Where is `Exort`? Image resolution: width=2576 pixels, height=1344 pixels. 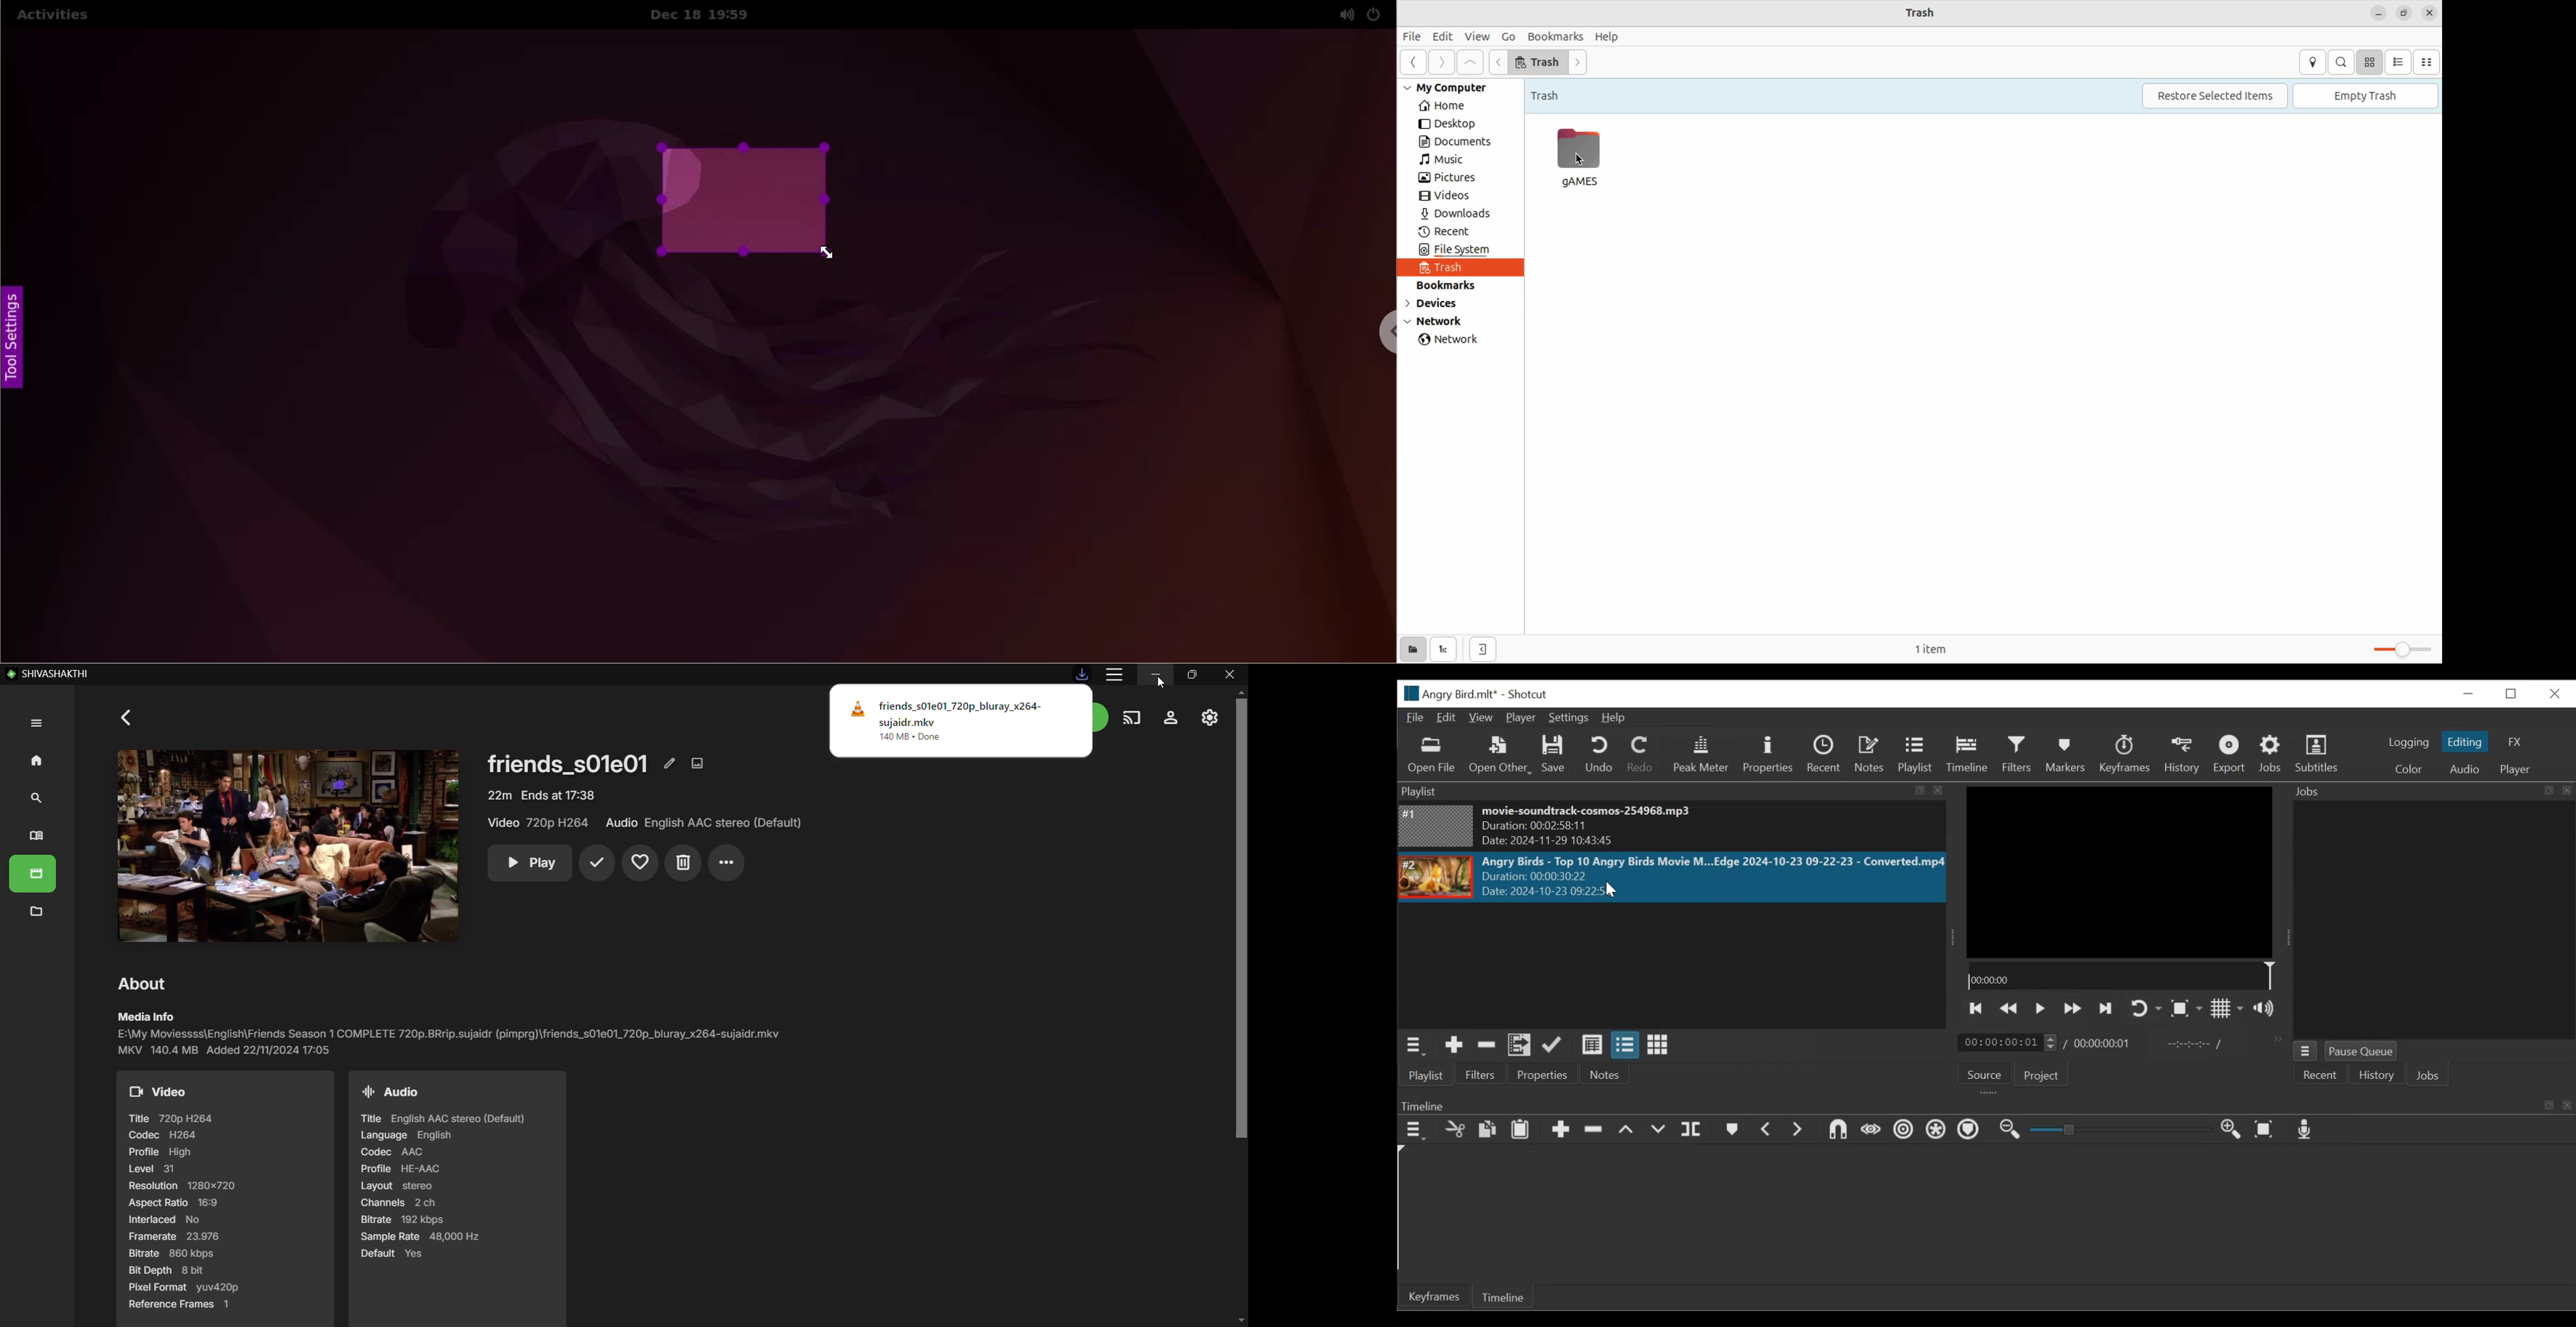
Exort is located at coordinates (2231, 755).